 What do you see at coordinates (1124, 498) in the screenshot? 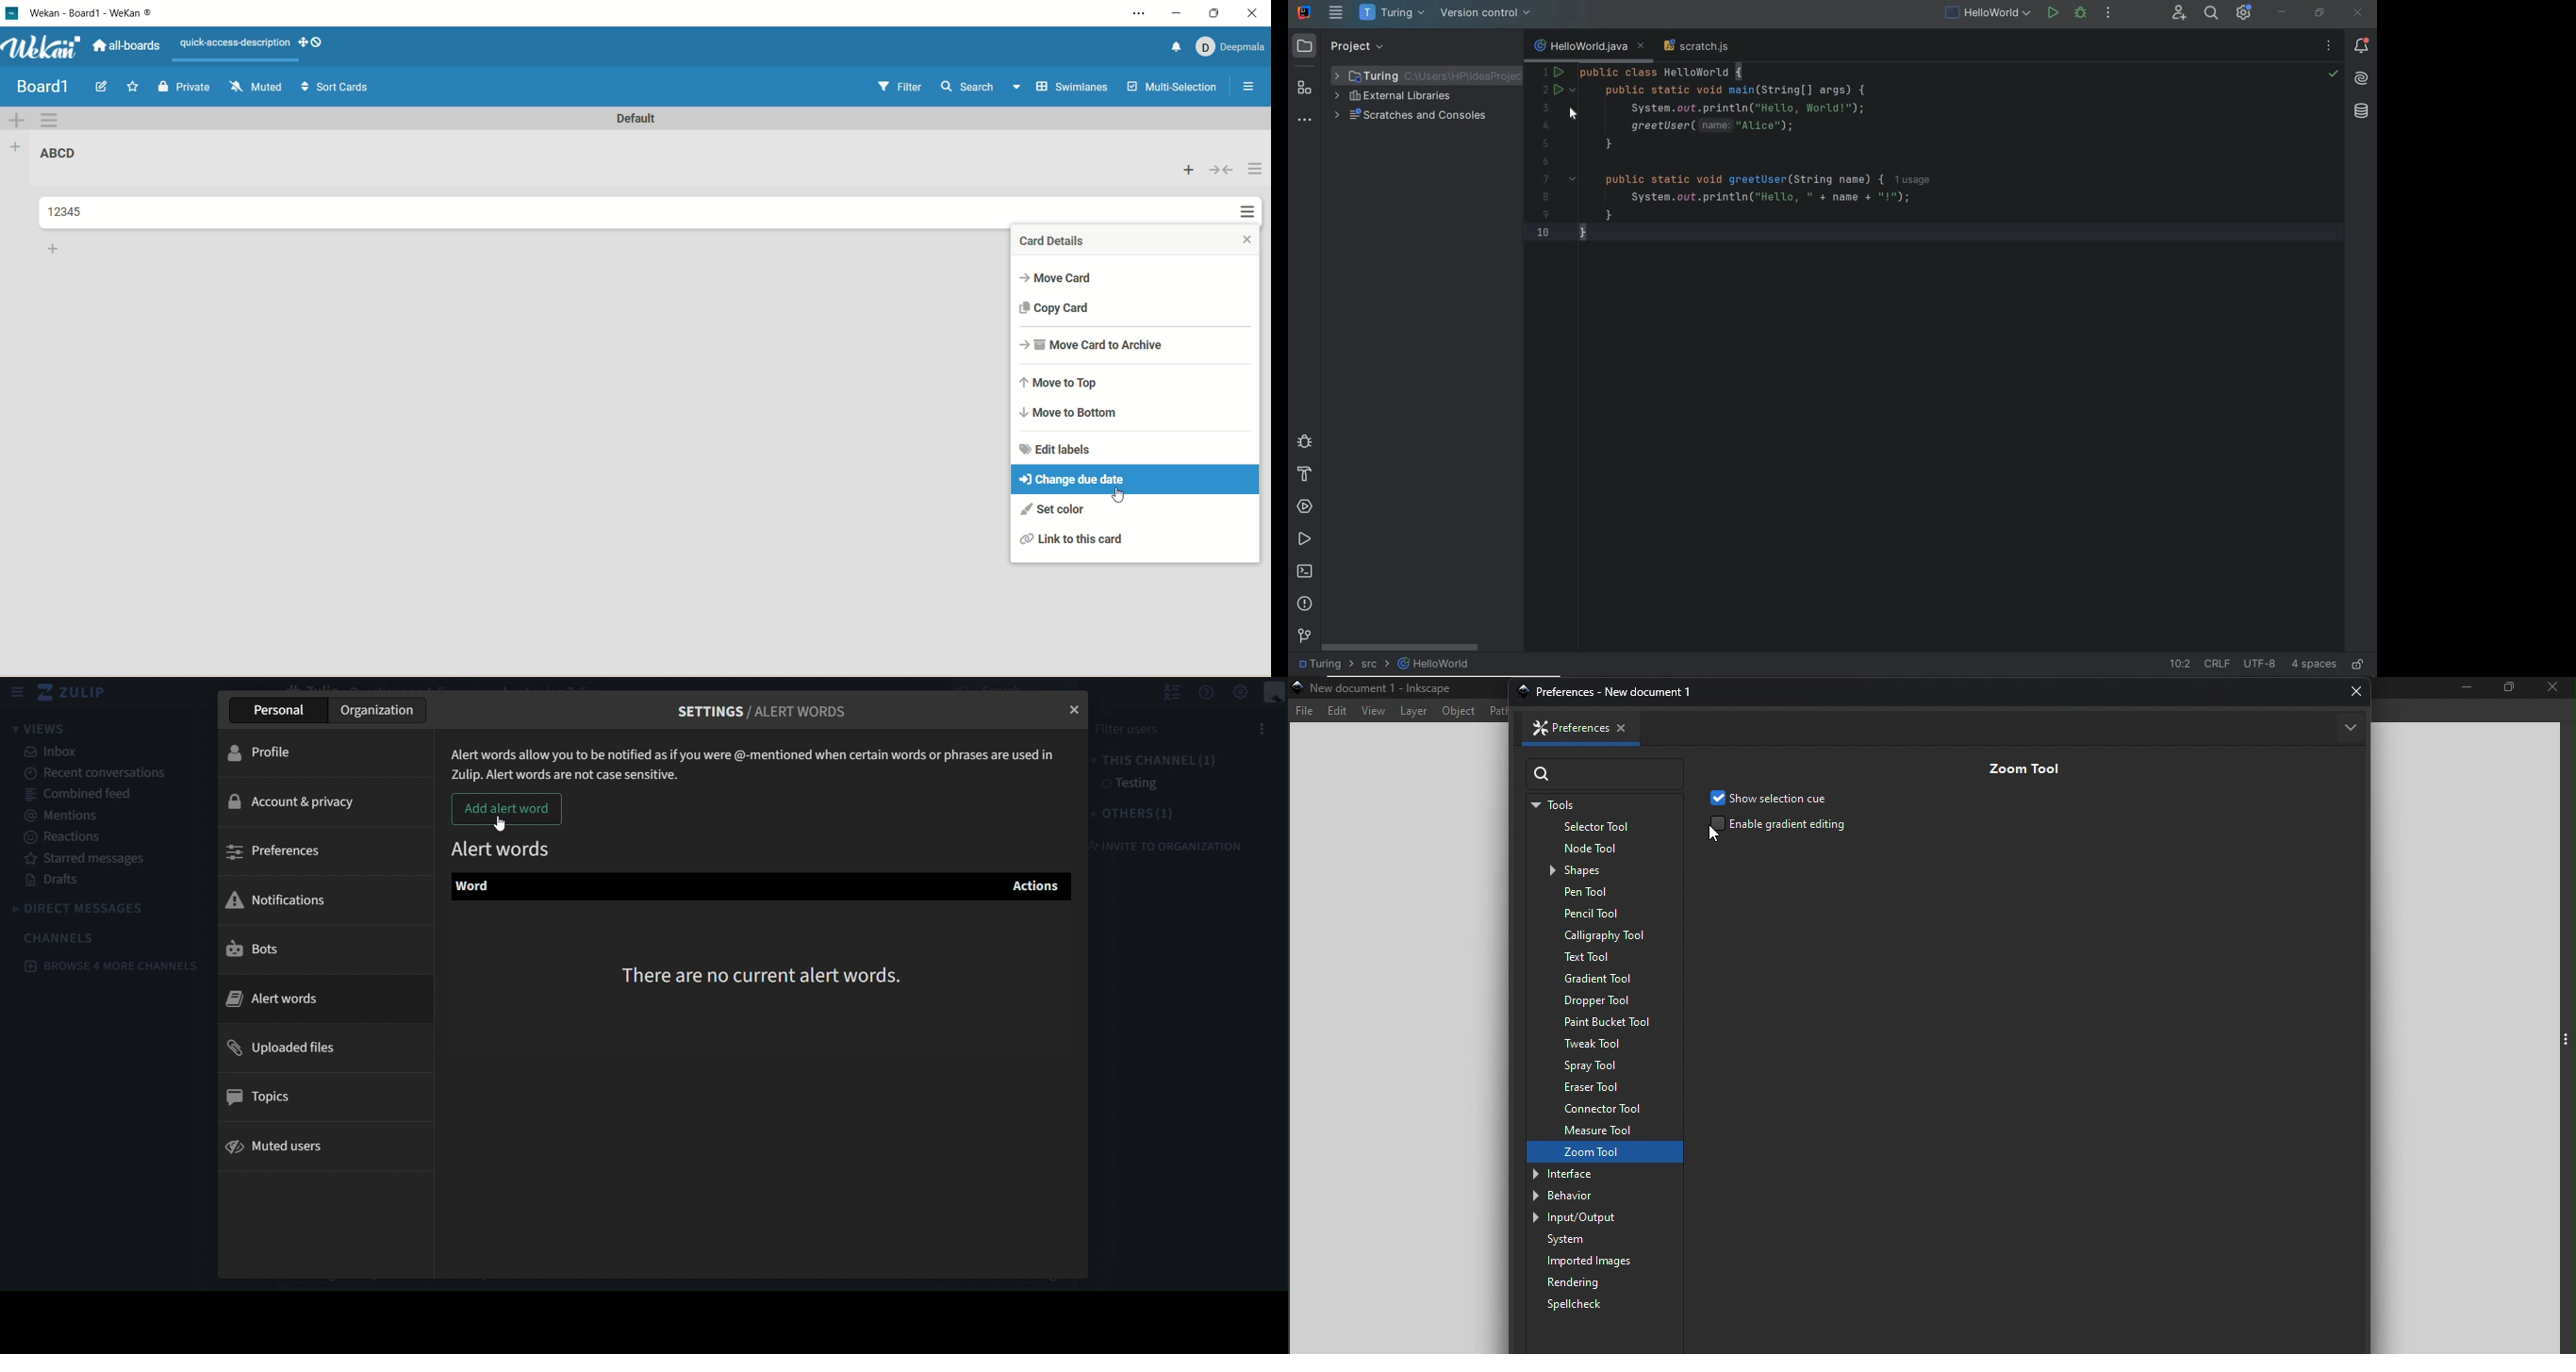
I see `cursor` at bounding box center [1124, 498].